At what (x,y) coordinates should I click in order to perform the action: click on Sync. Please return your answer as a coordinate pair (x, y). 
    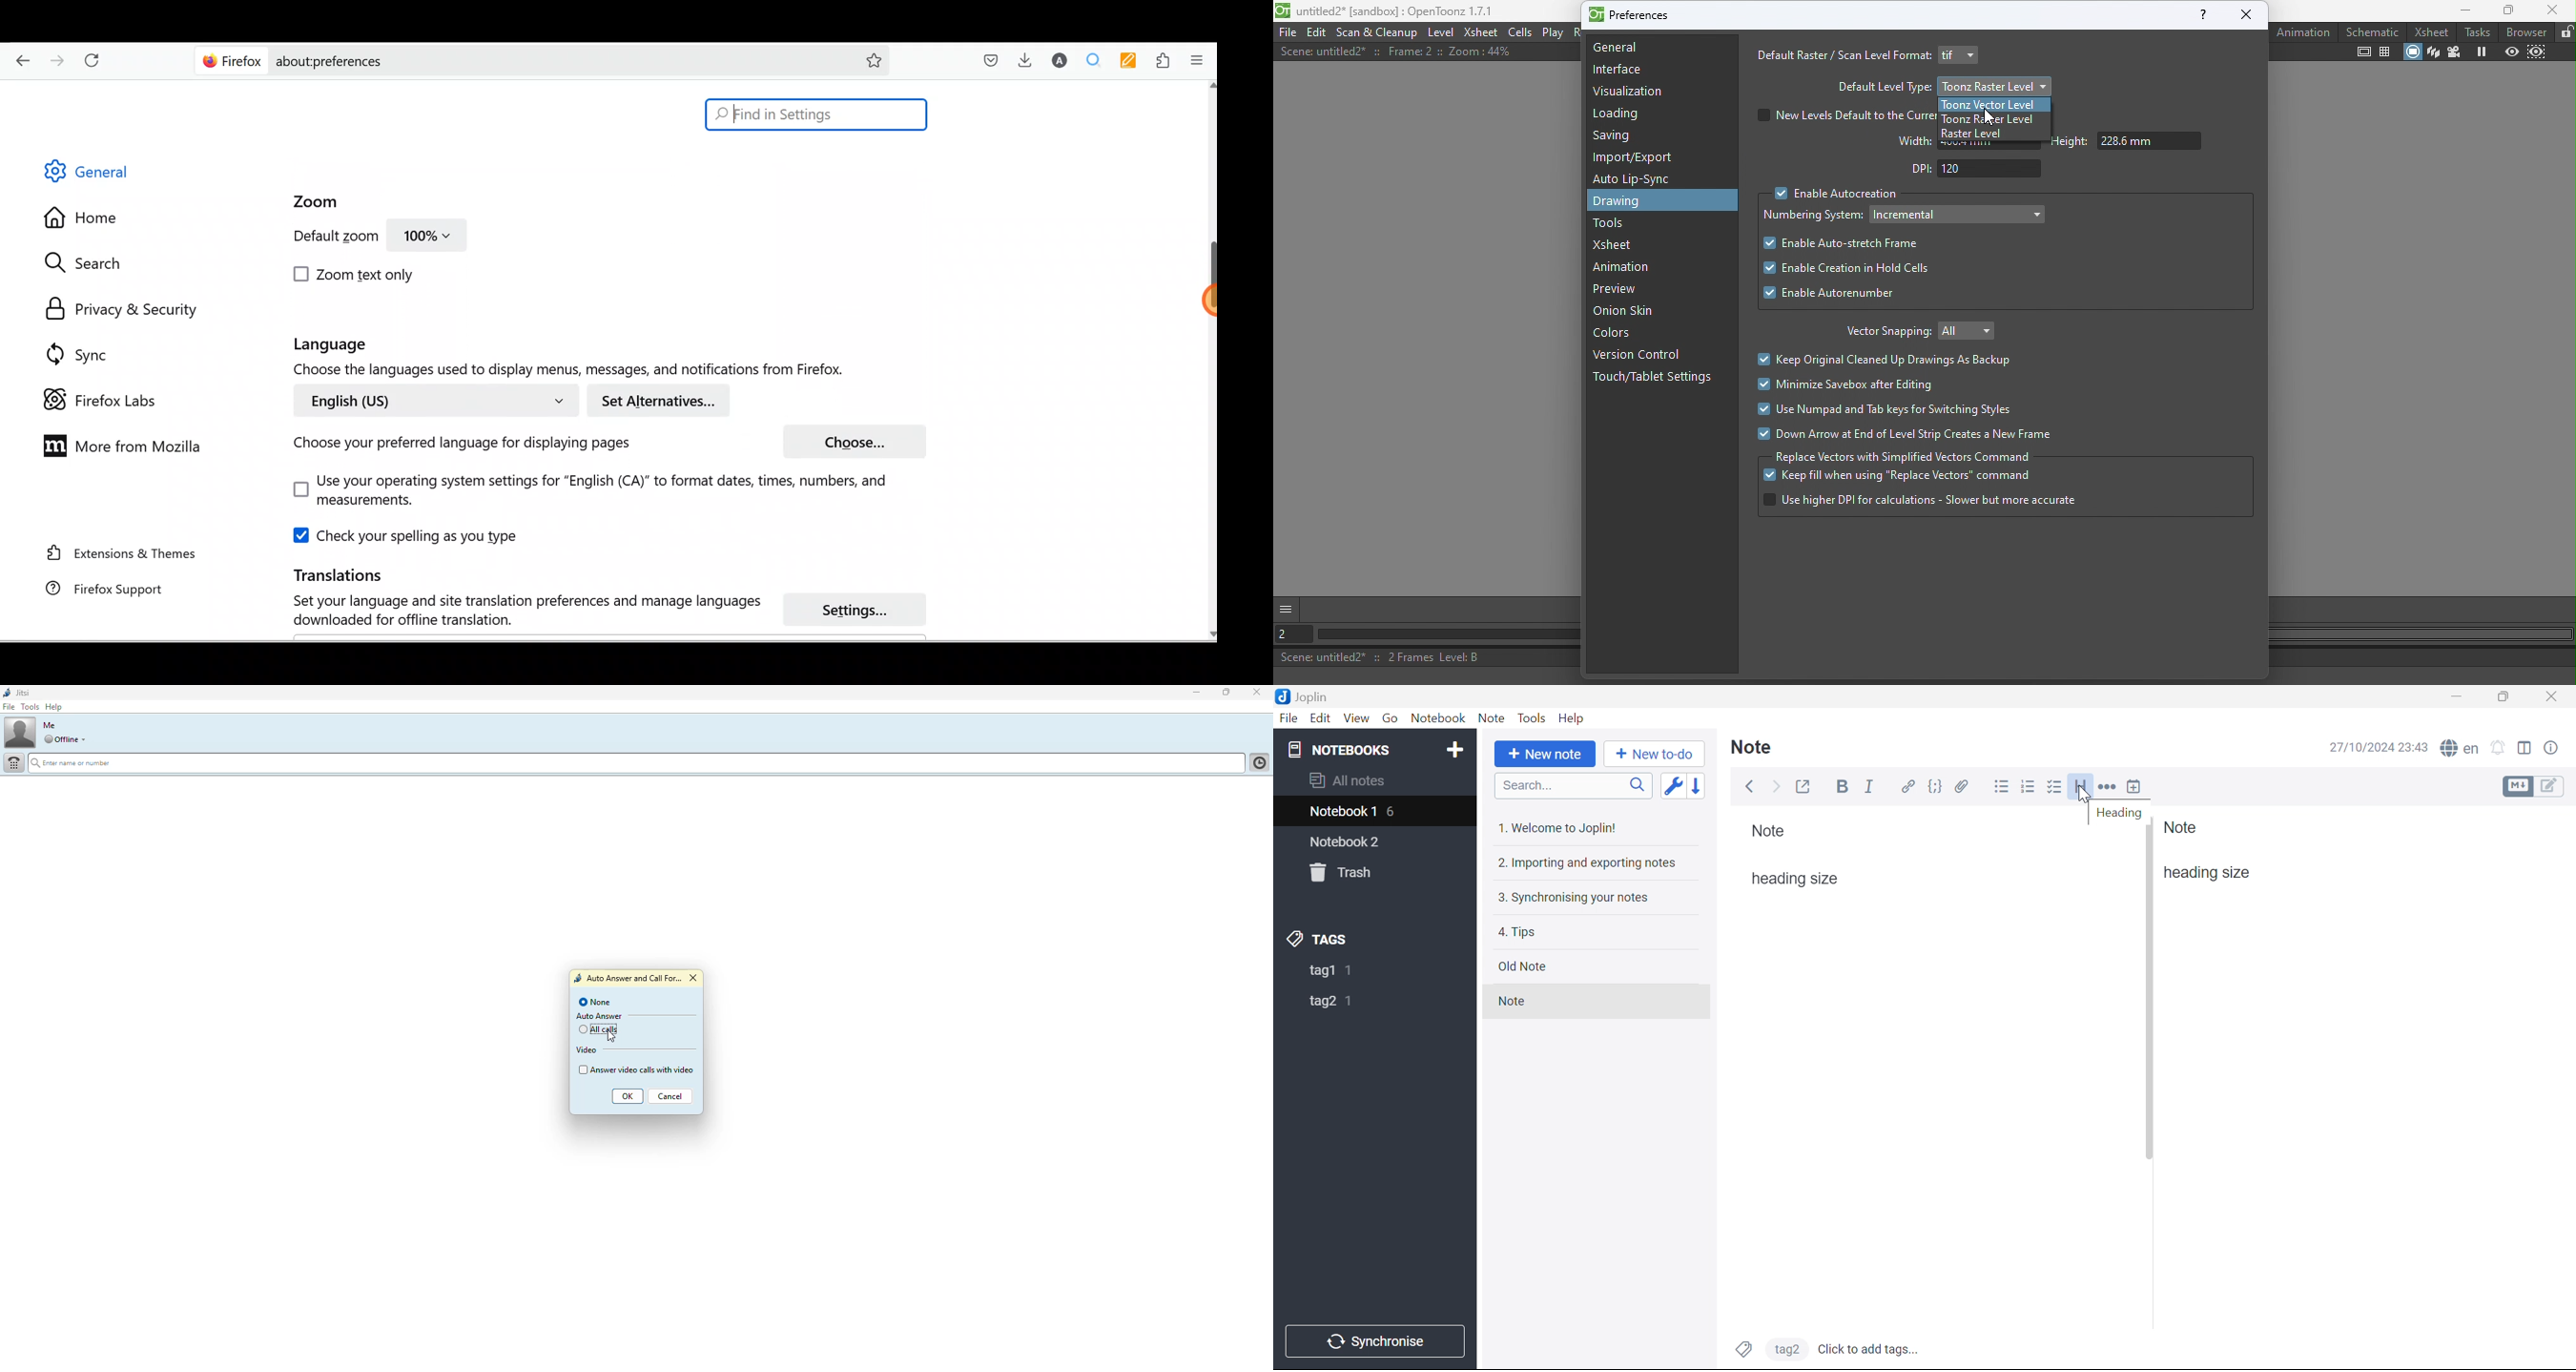
    Looking at the image, I should click on (79, 354).